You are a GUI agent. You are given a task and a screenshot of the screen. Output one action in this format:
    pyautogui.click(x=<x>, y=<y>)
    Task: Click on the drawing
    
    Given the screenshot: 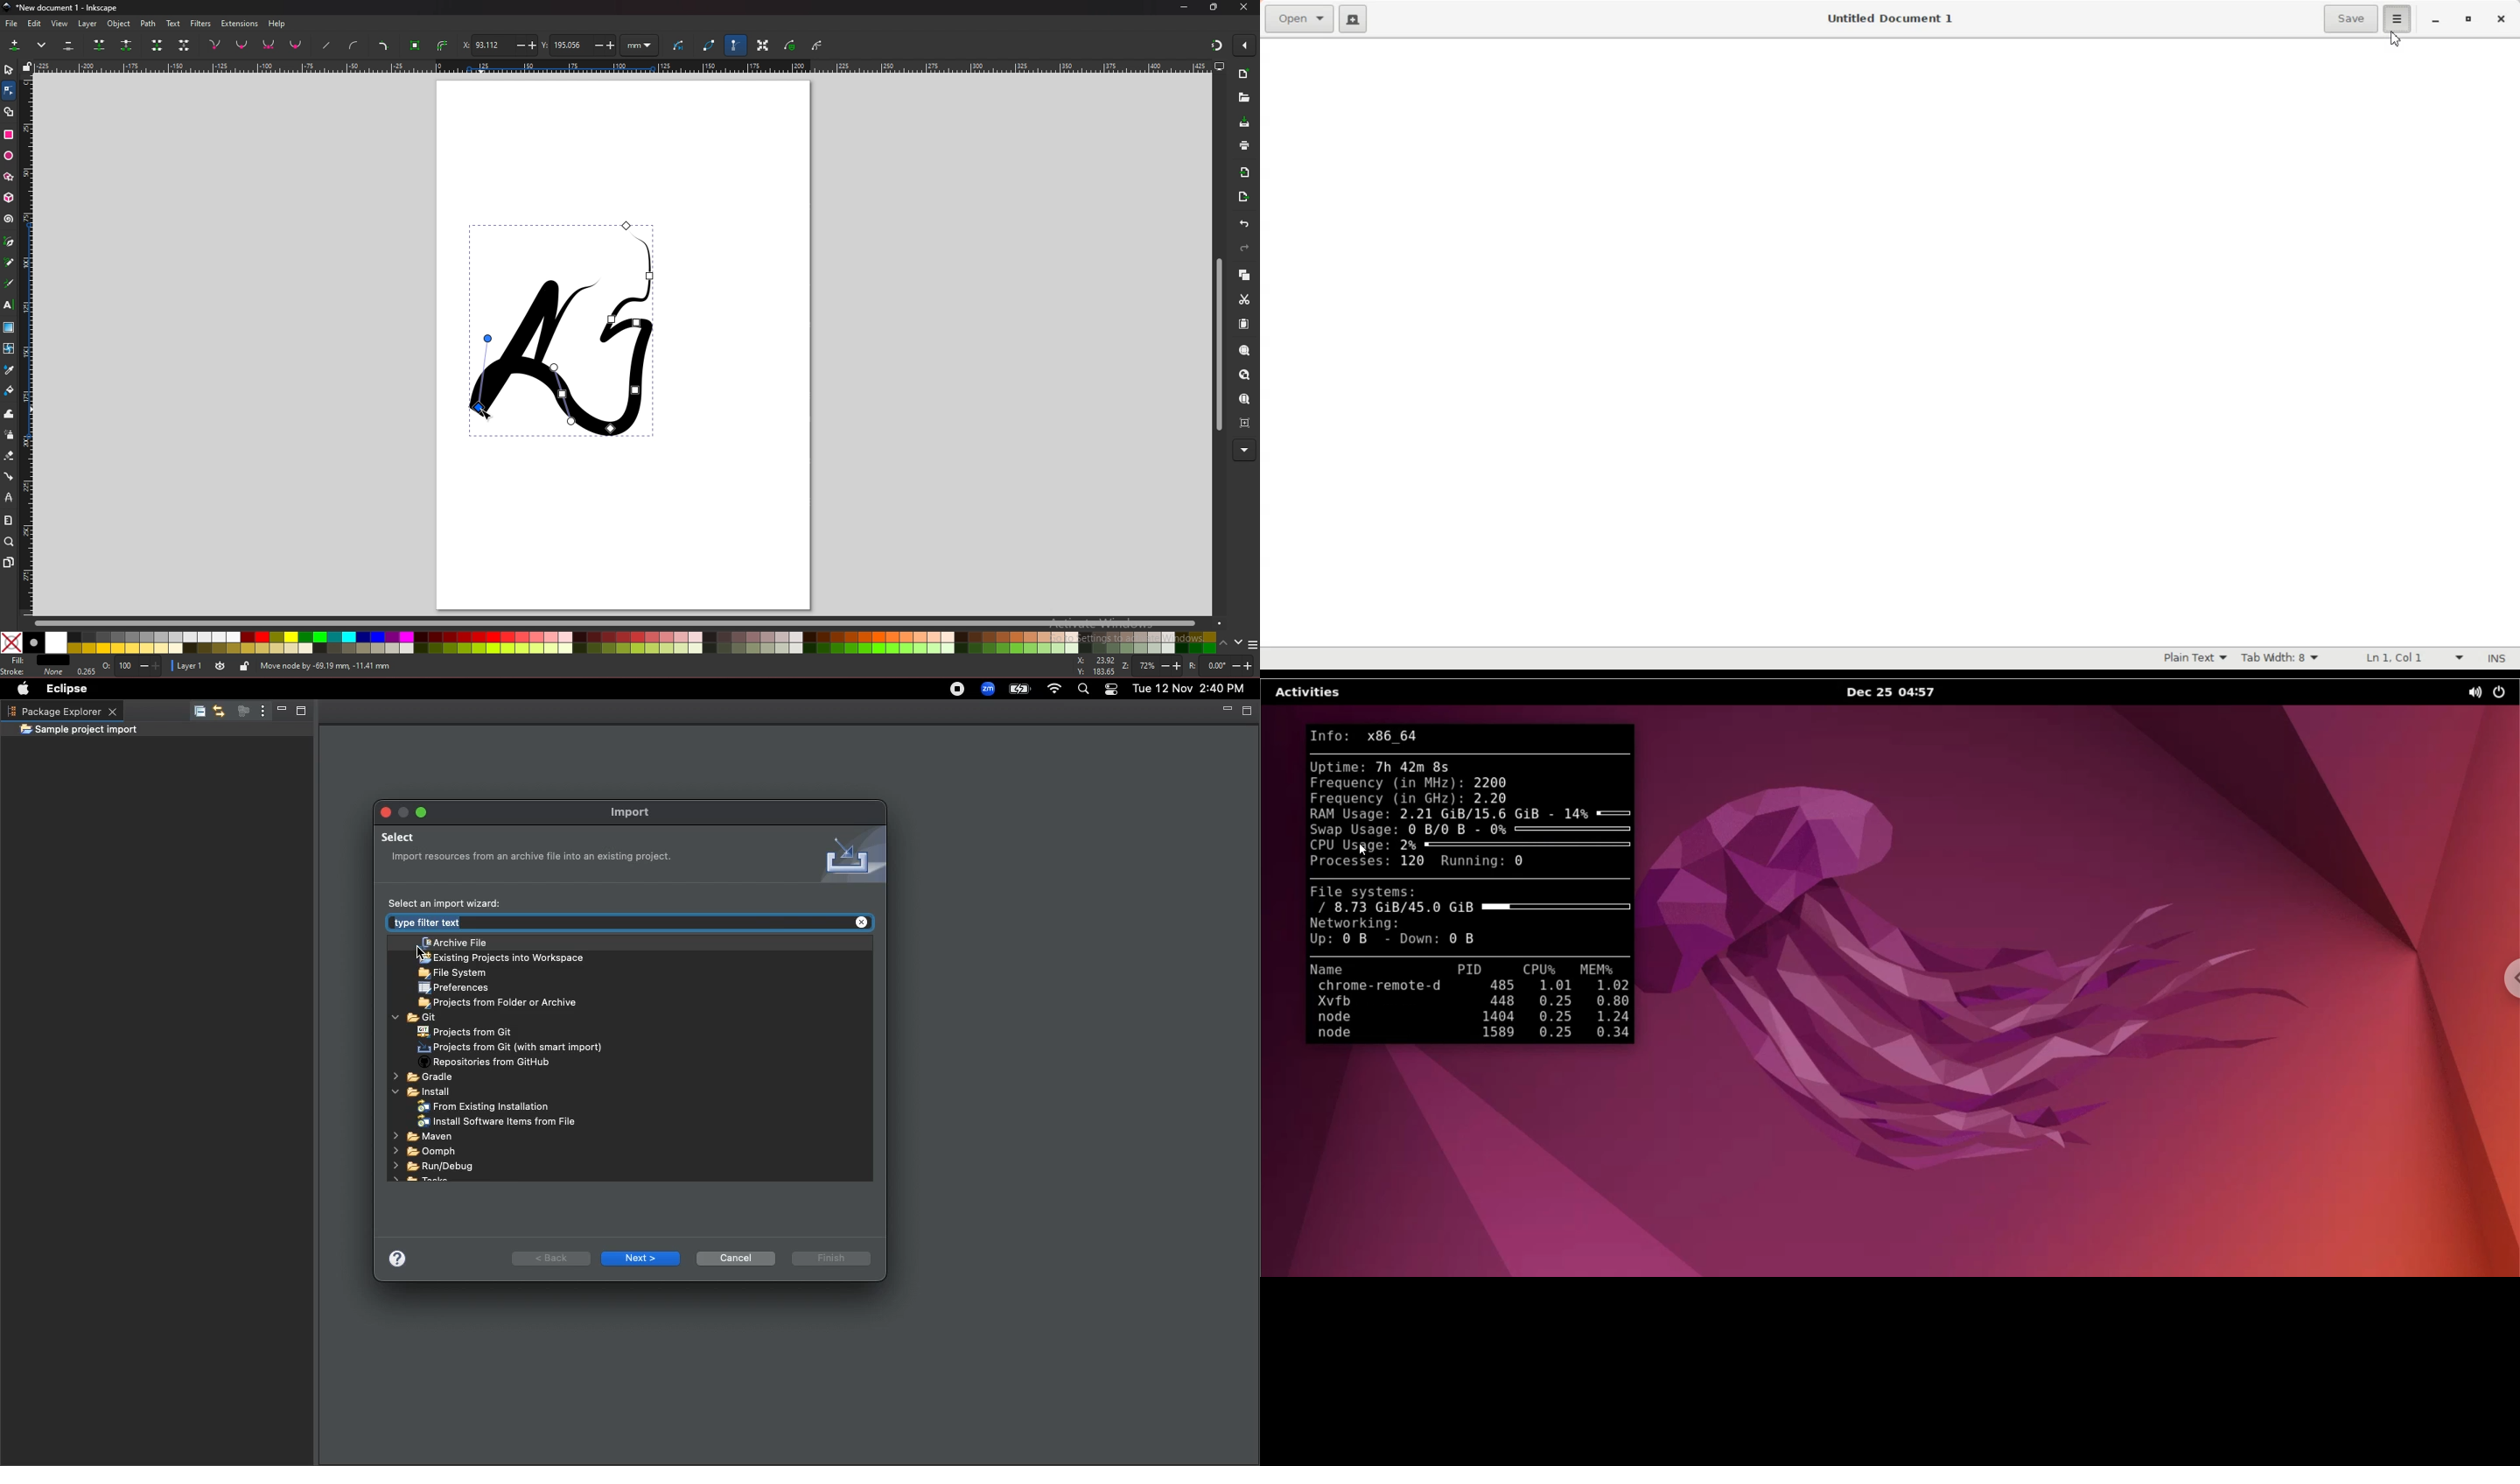 What is the action you would take?
    pyautogui.click(x=568, y=329)
    